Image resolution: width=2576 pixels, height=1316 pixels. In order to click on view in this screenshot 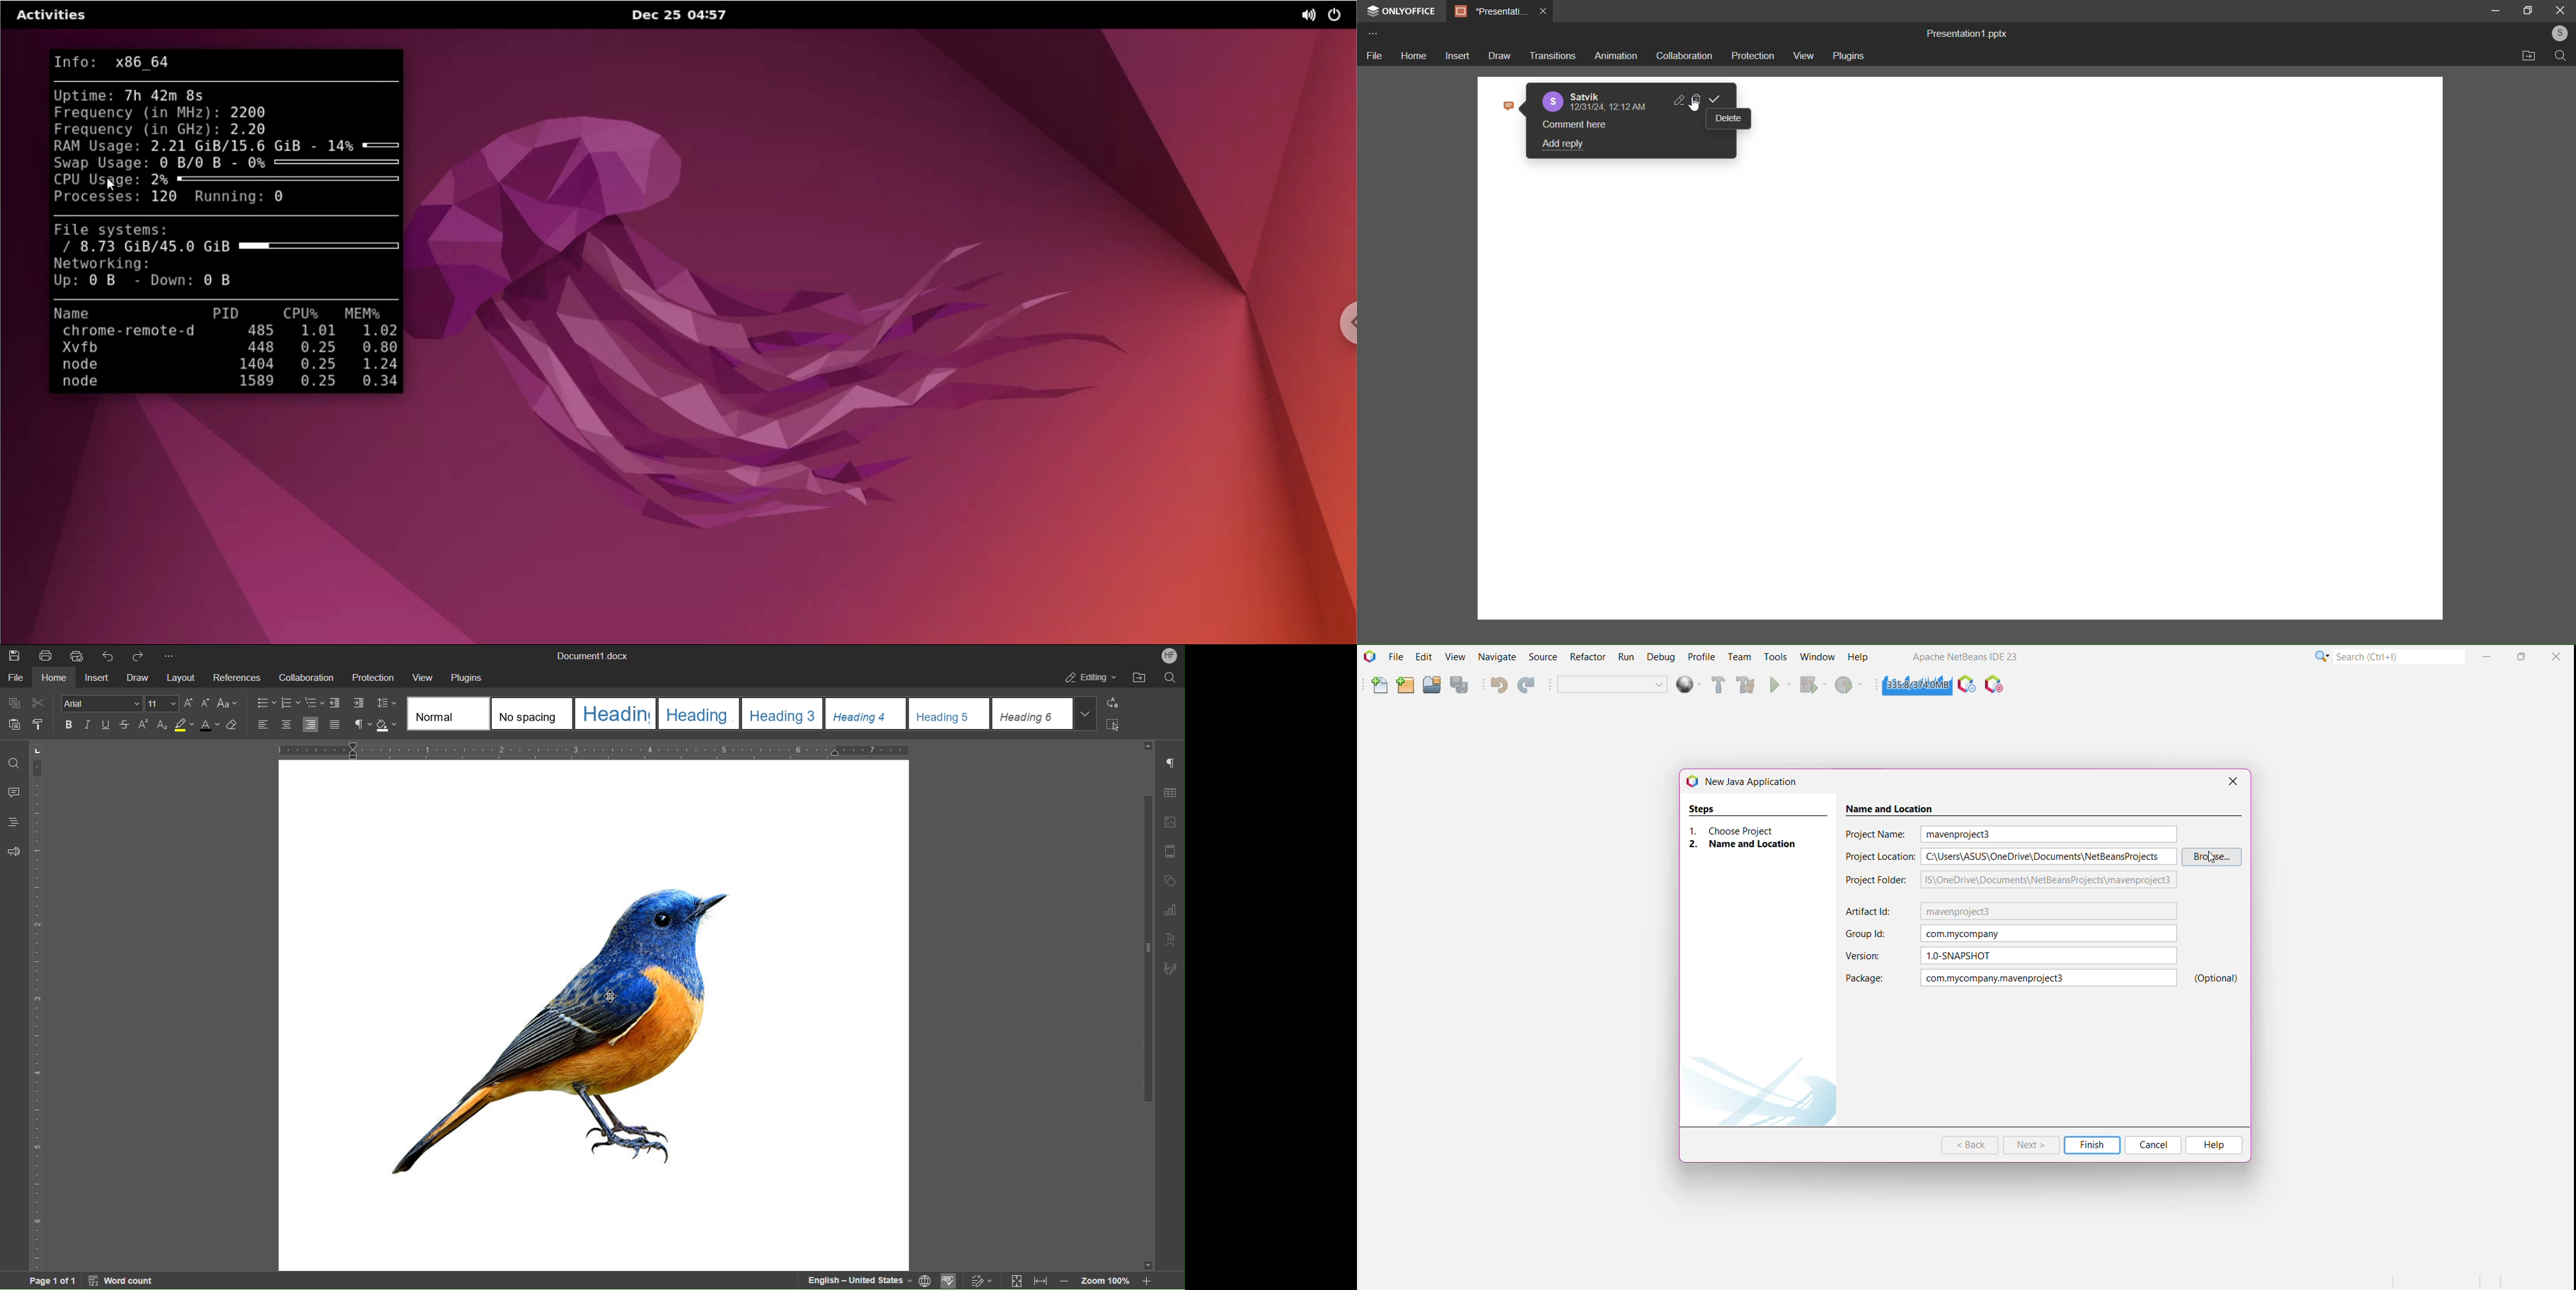, I will do `click(1803, 56)`.